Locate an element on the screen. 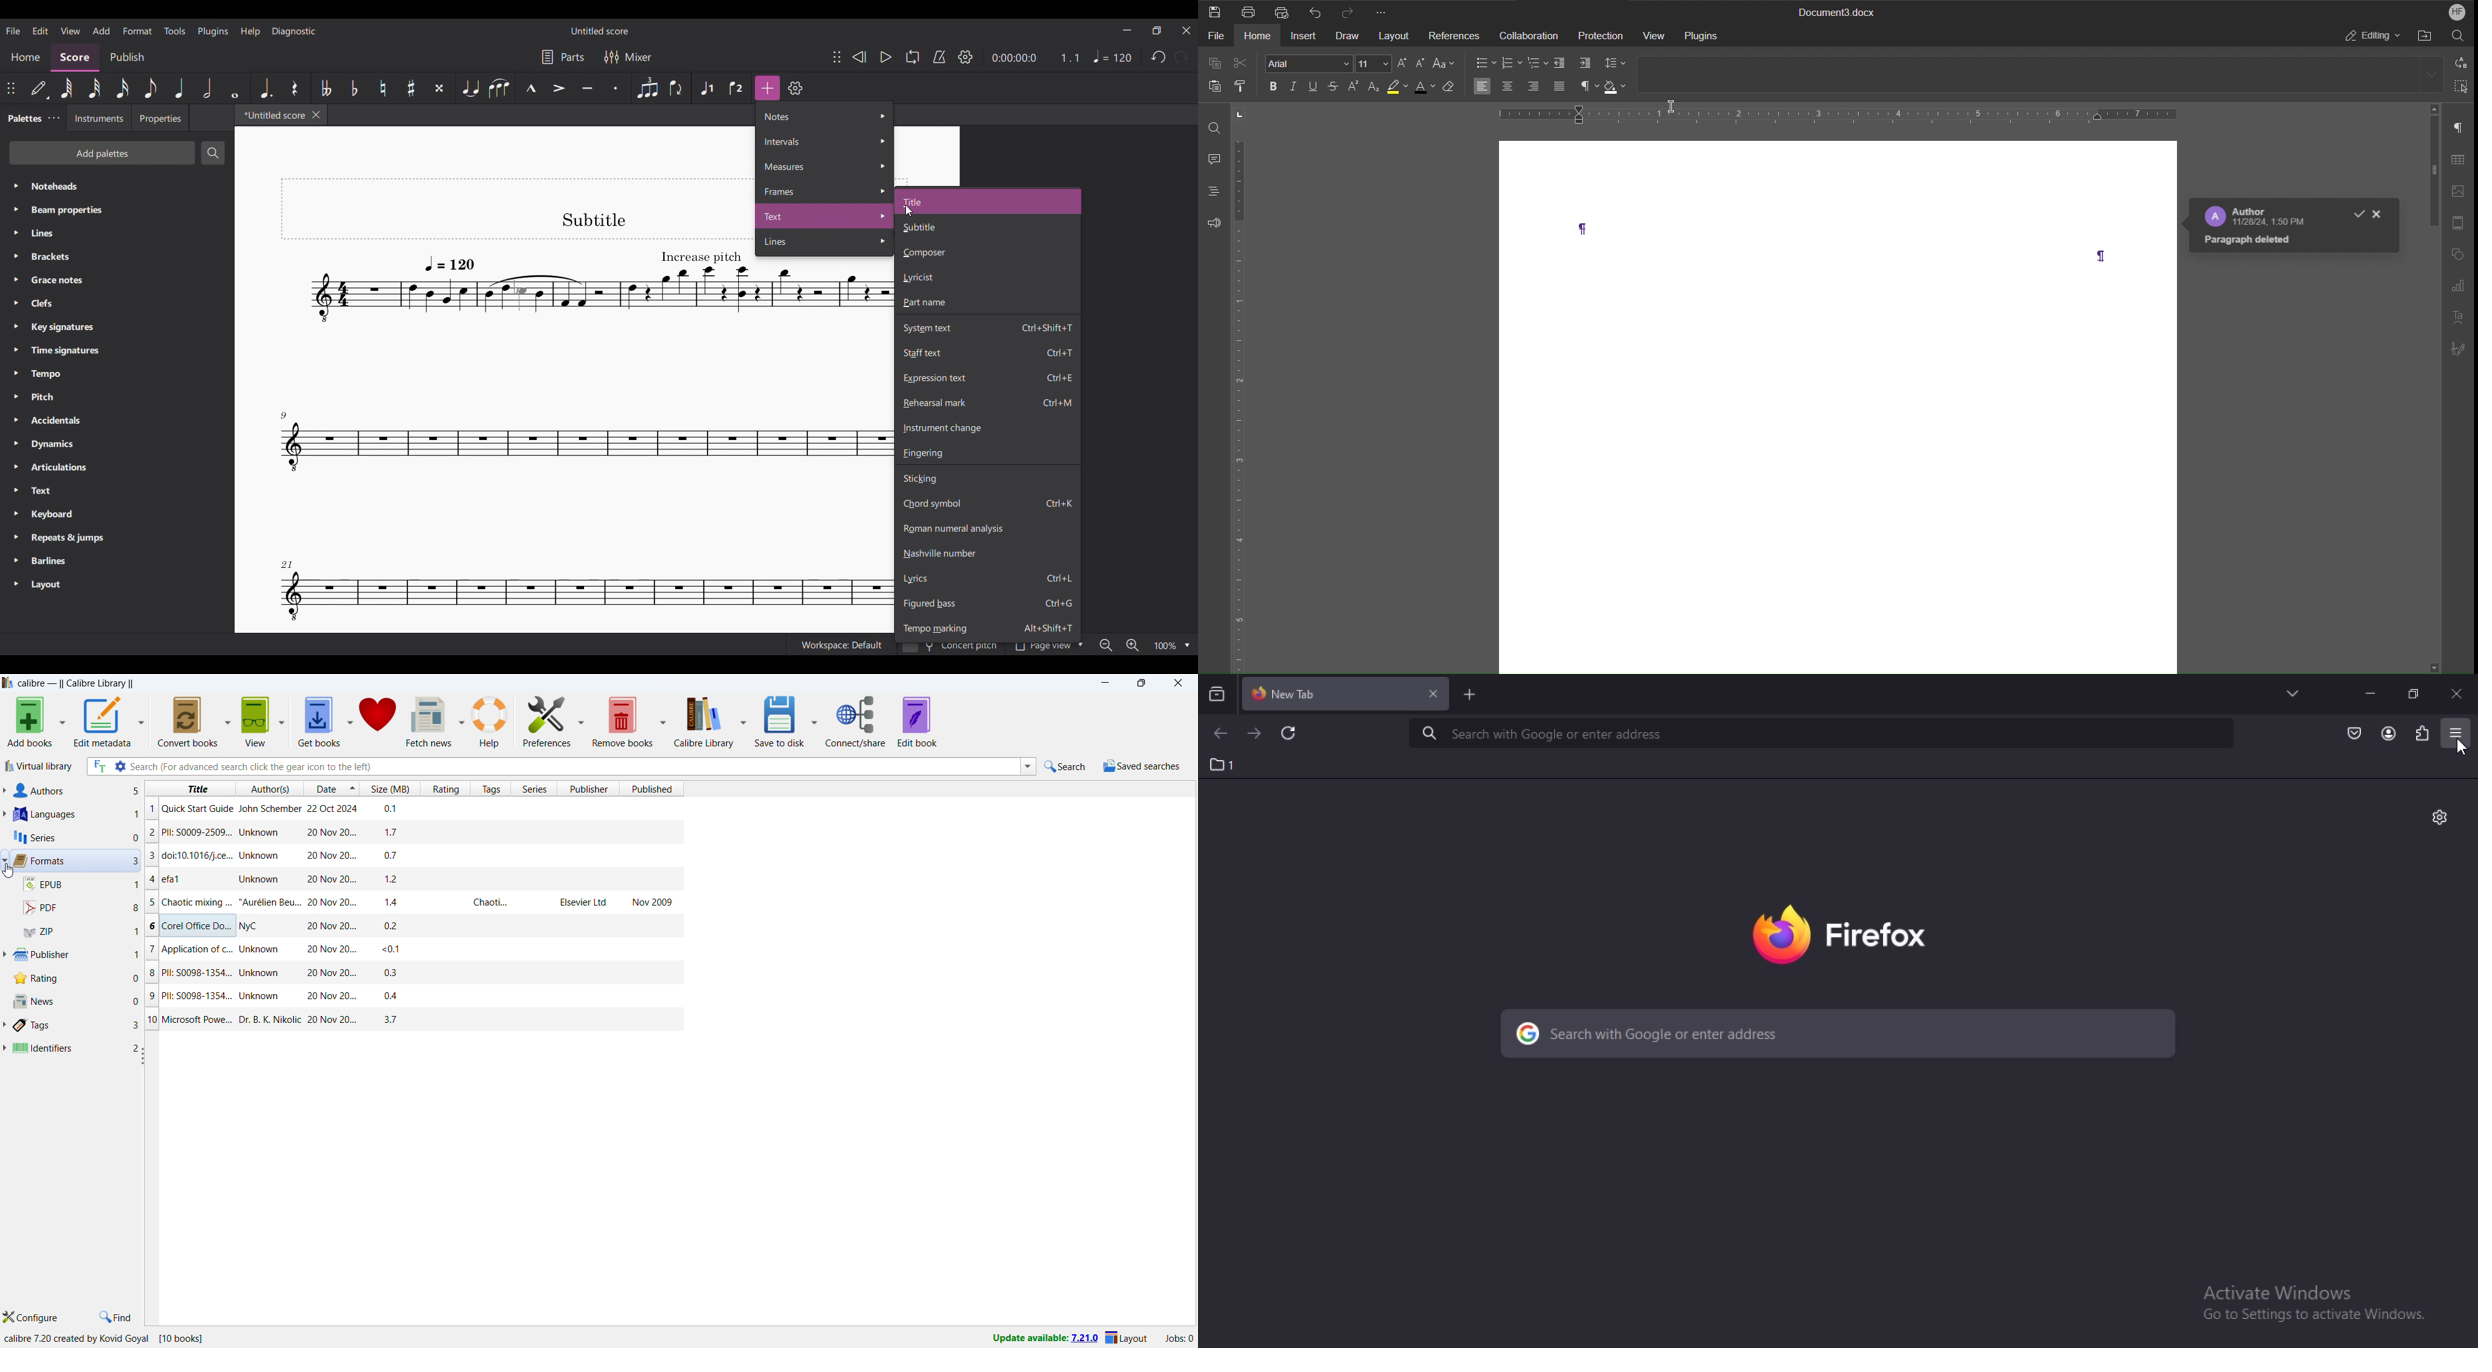  Search is located at coordinates (2458, 36).